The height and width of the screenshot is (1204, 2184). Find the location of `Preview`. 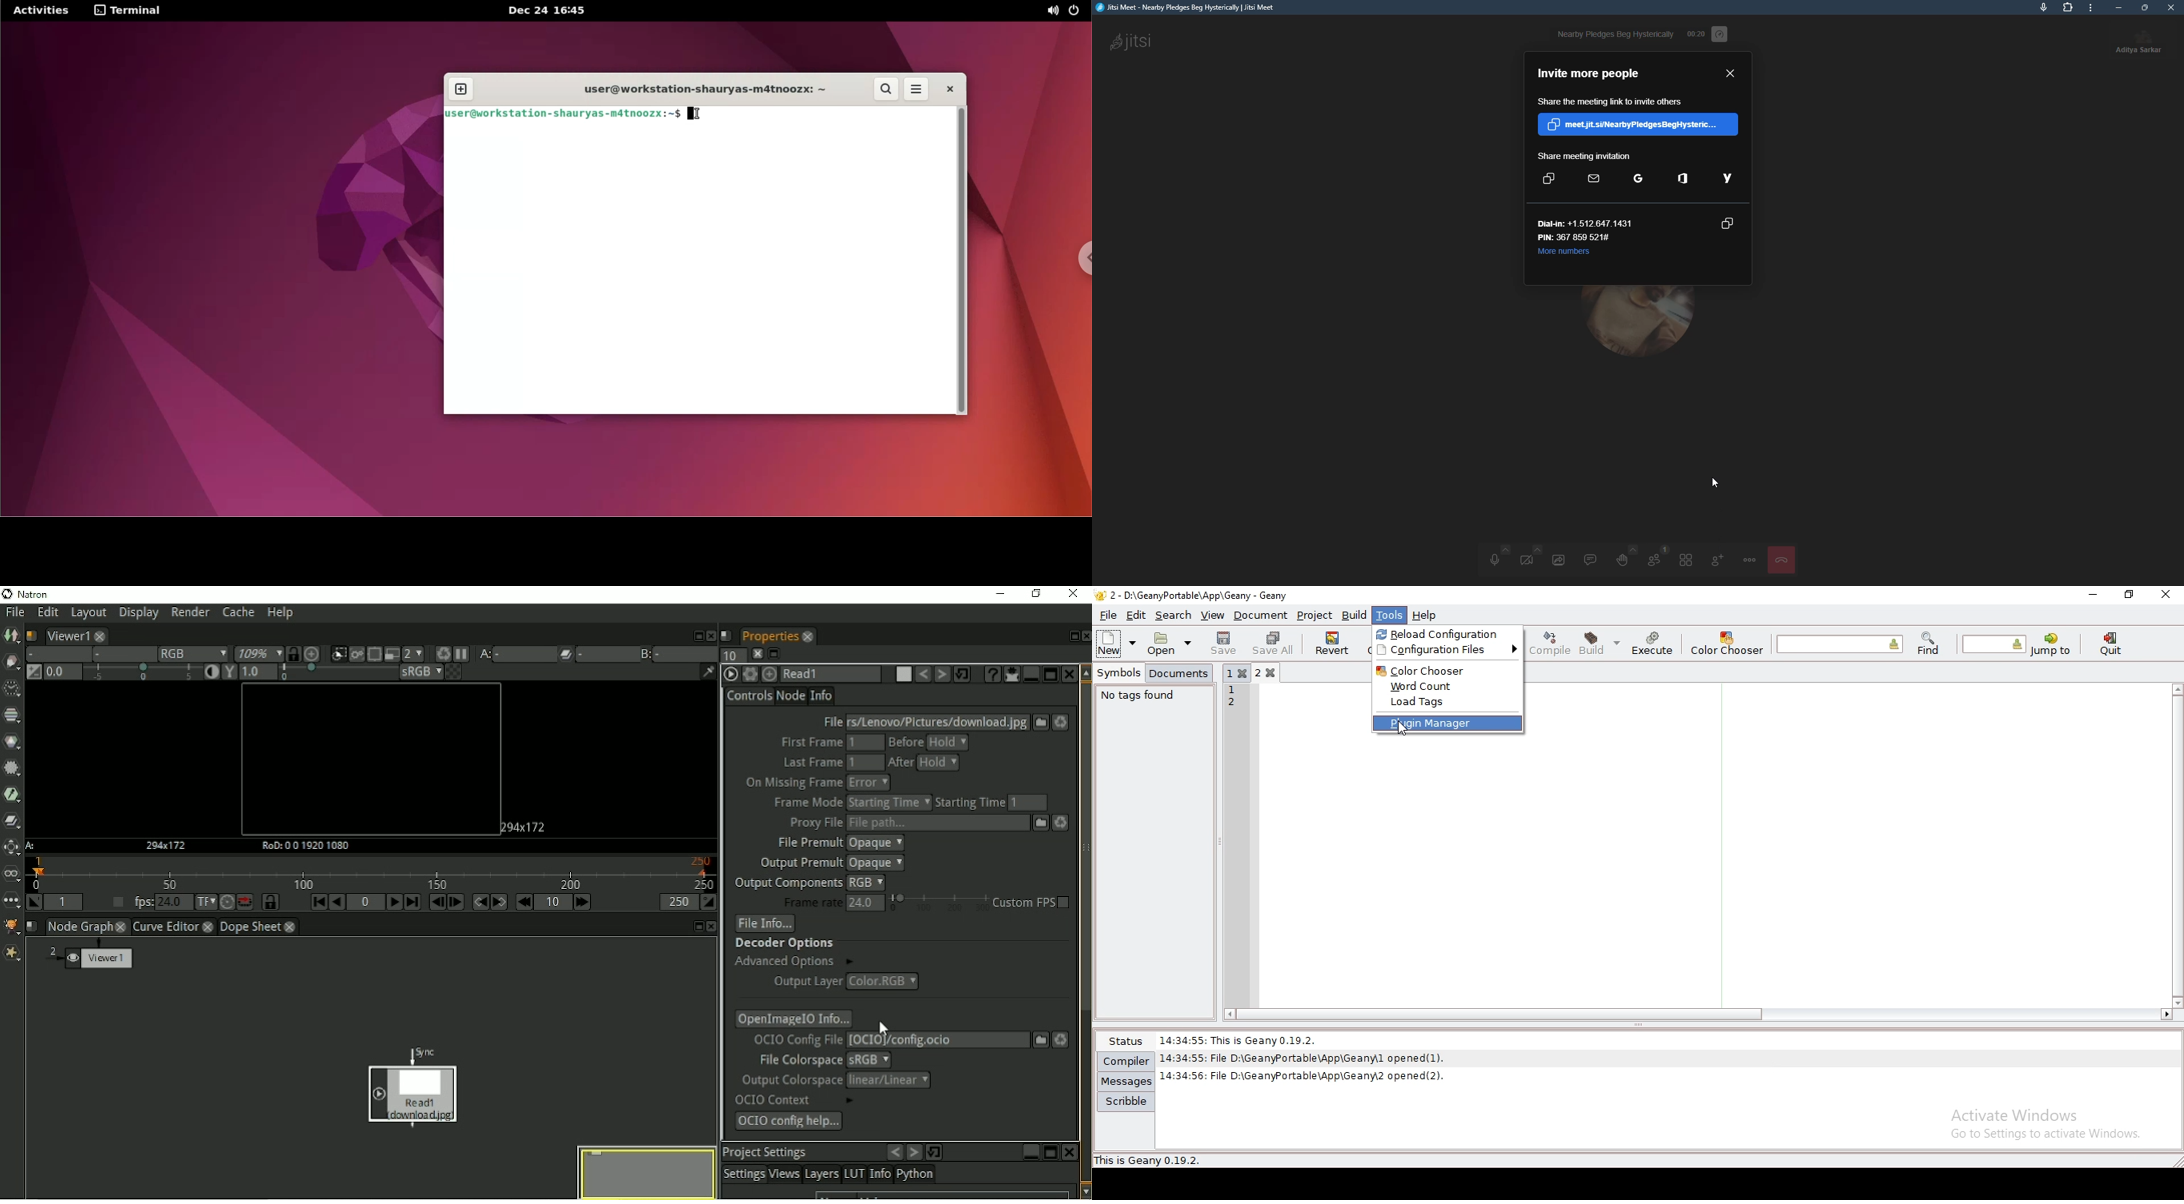

Preview is located at coordinates (645, 1174).